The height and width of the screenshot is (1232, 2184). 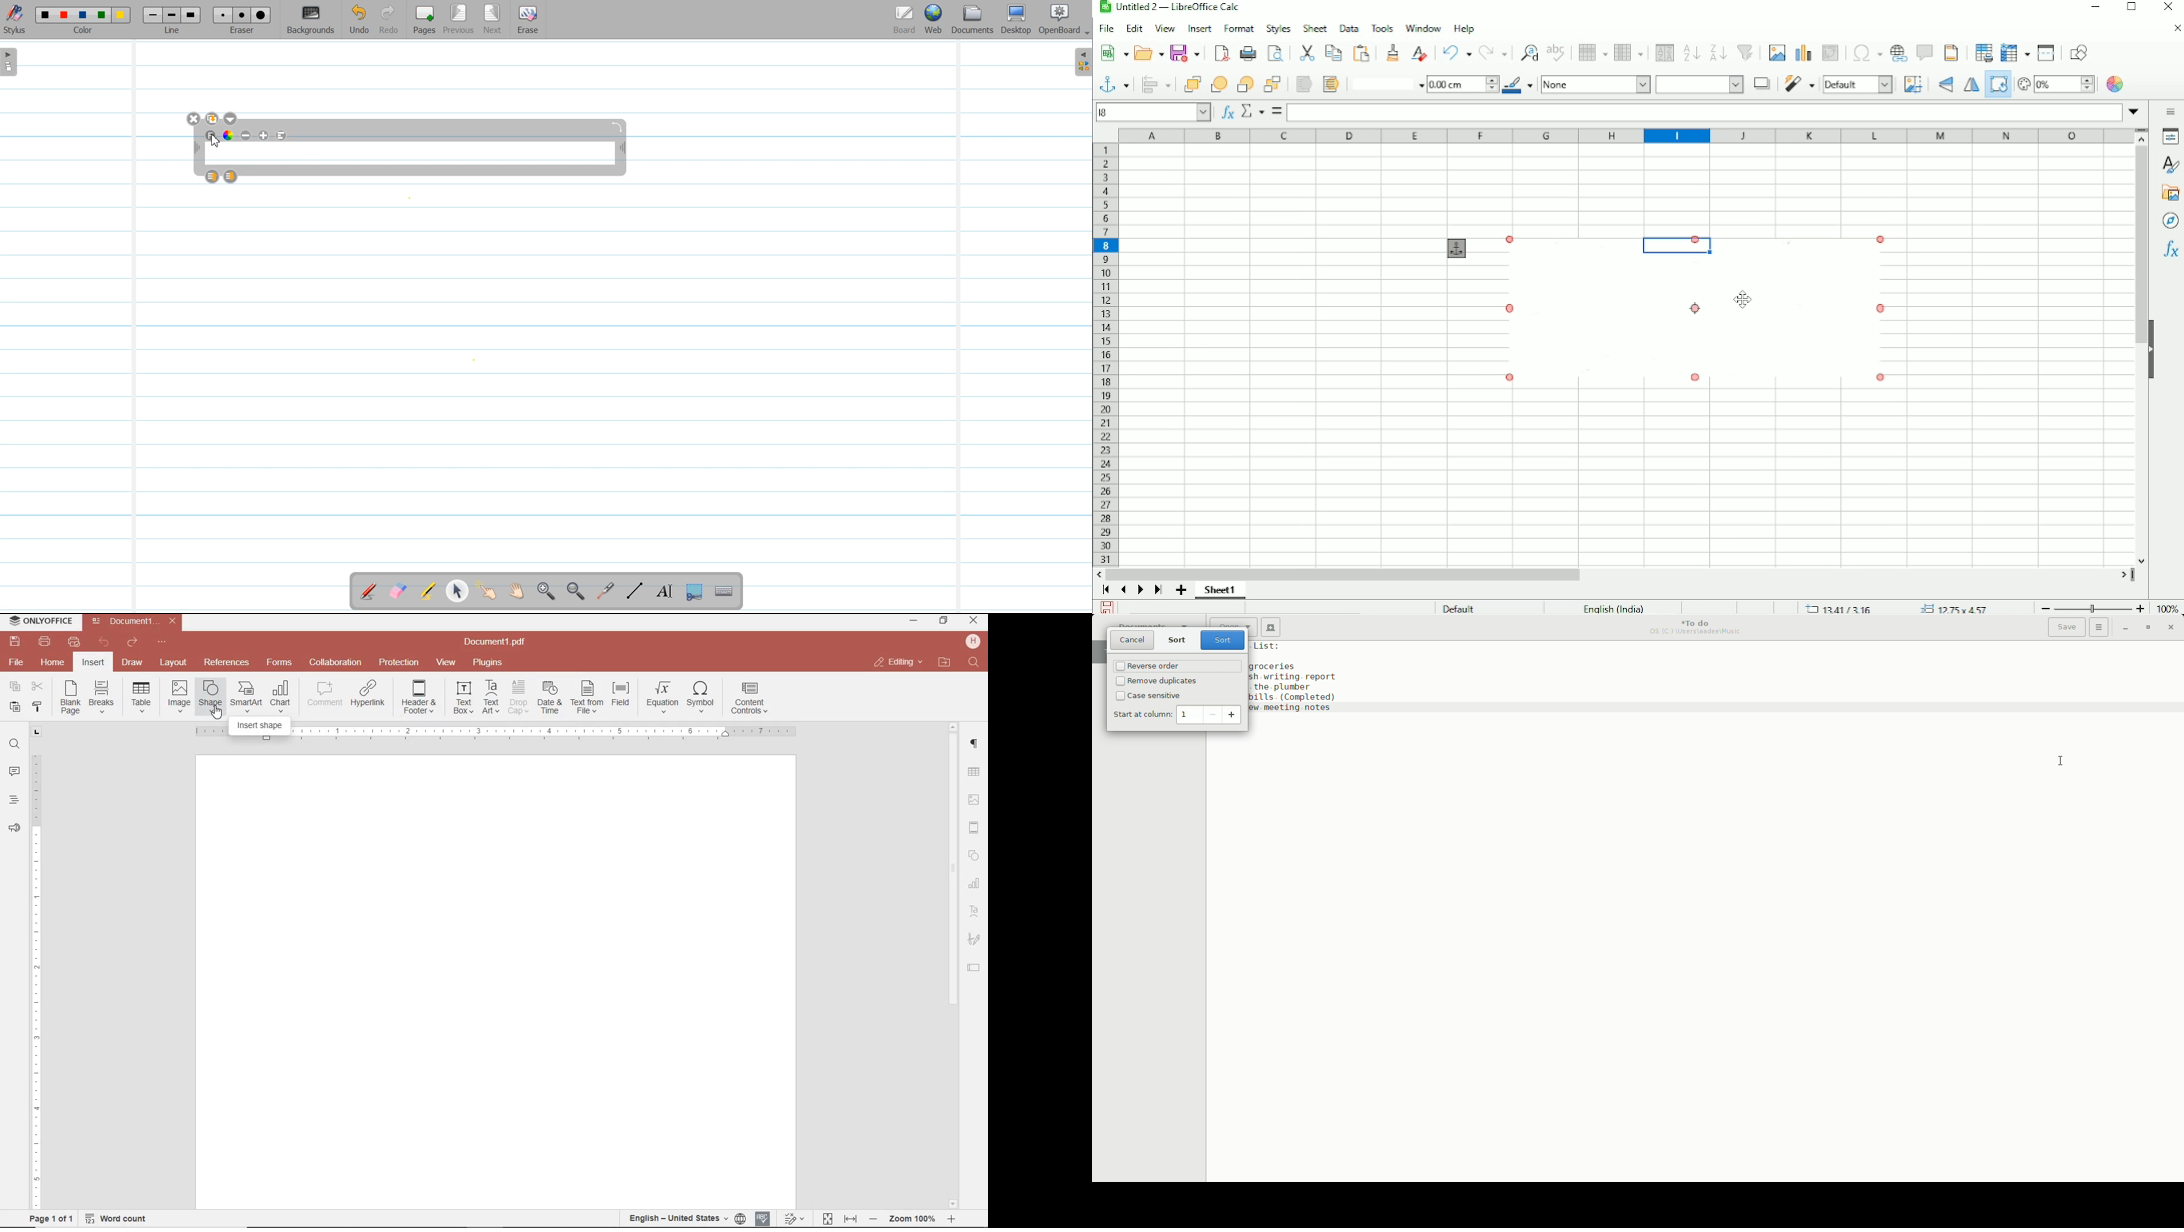 I want to click on spell checking, so click(x=763, y=1219).